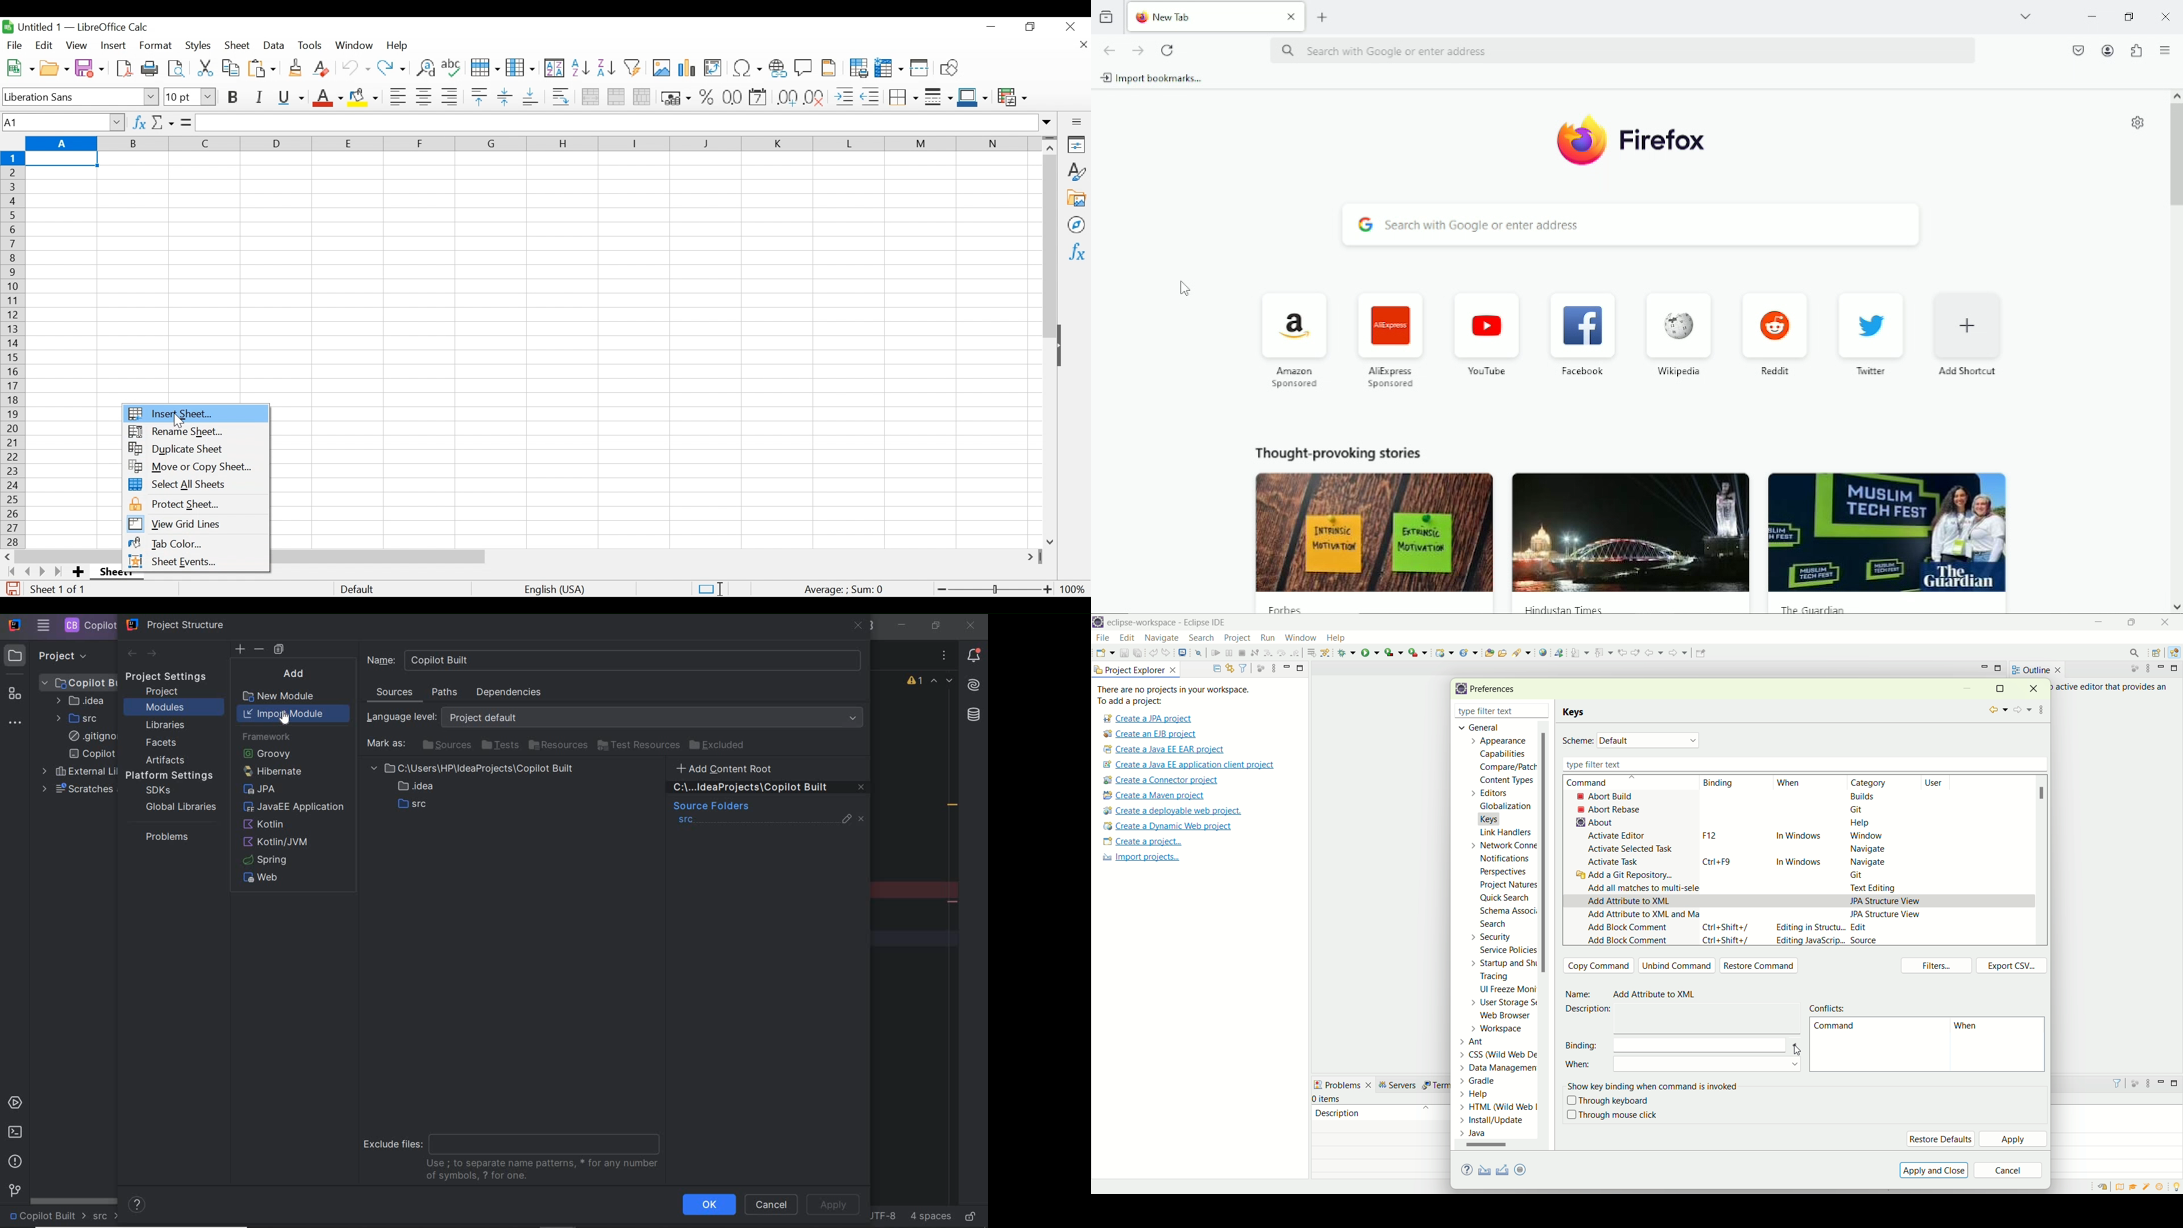  I want to click on what's new, so click(2163, 1187).